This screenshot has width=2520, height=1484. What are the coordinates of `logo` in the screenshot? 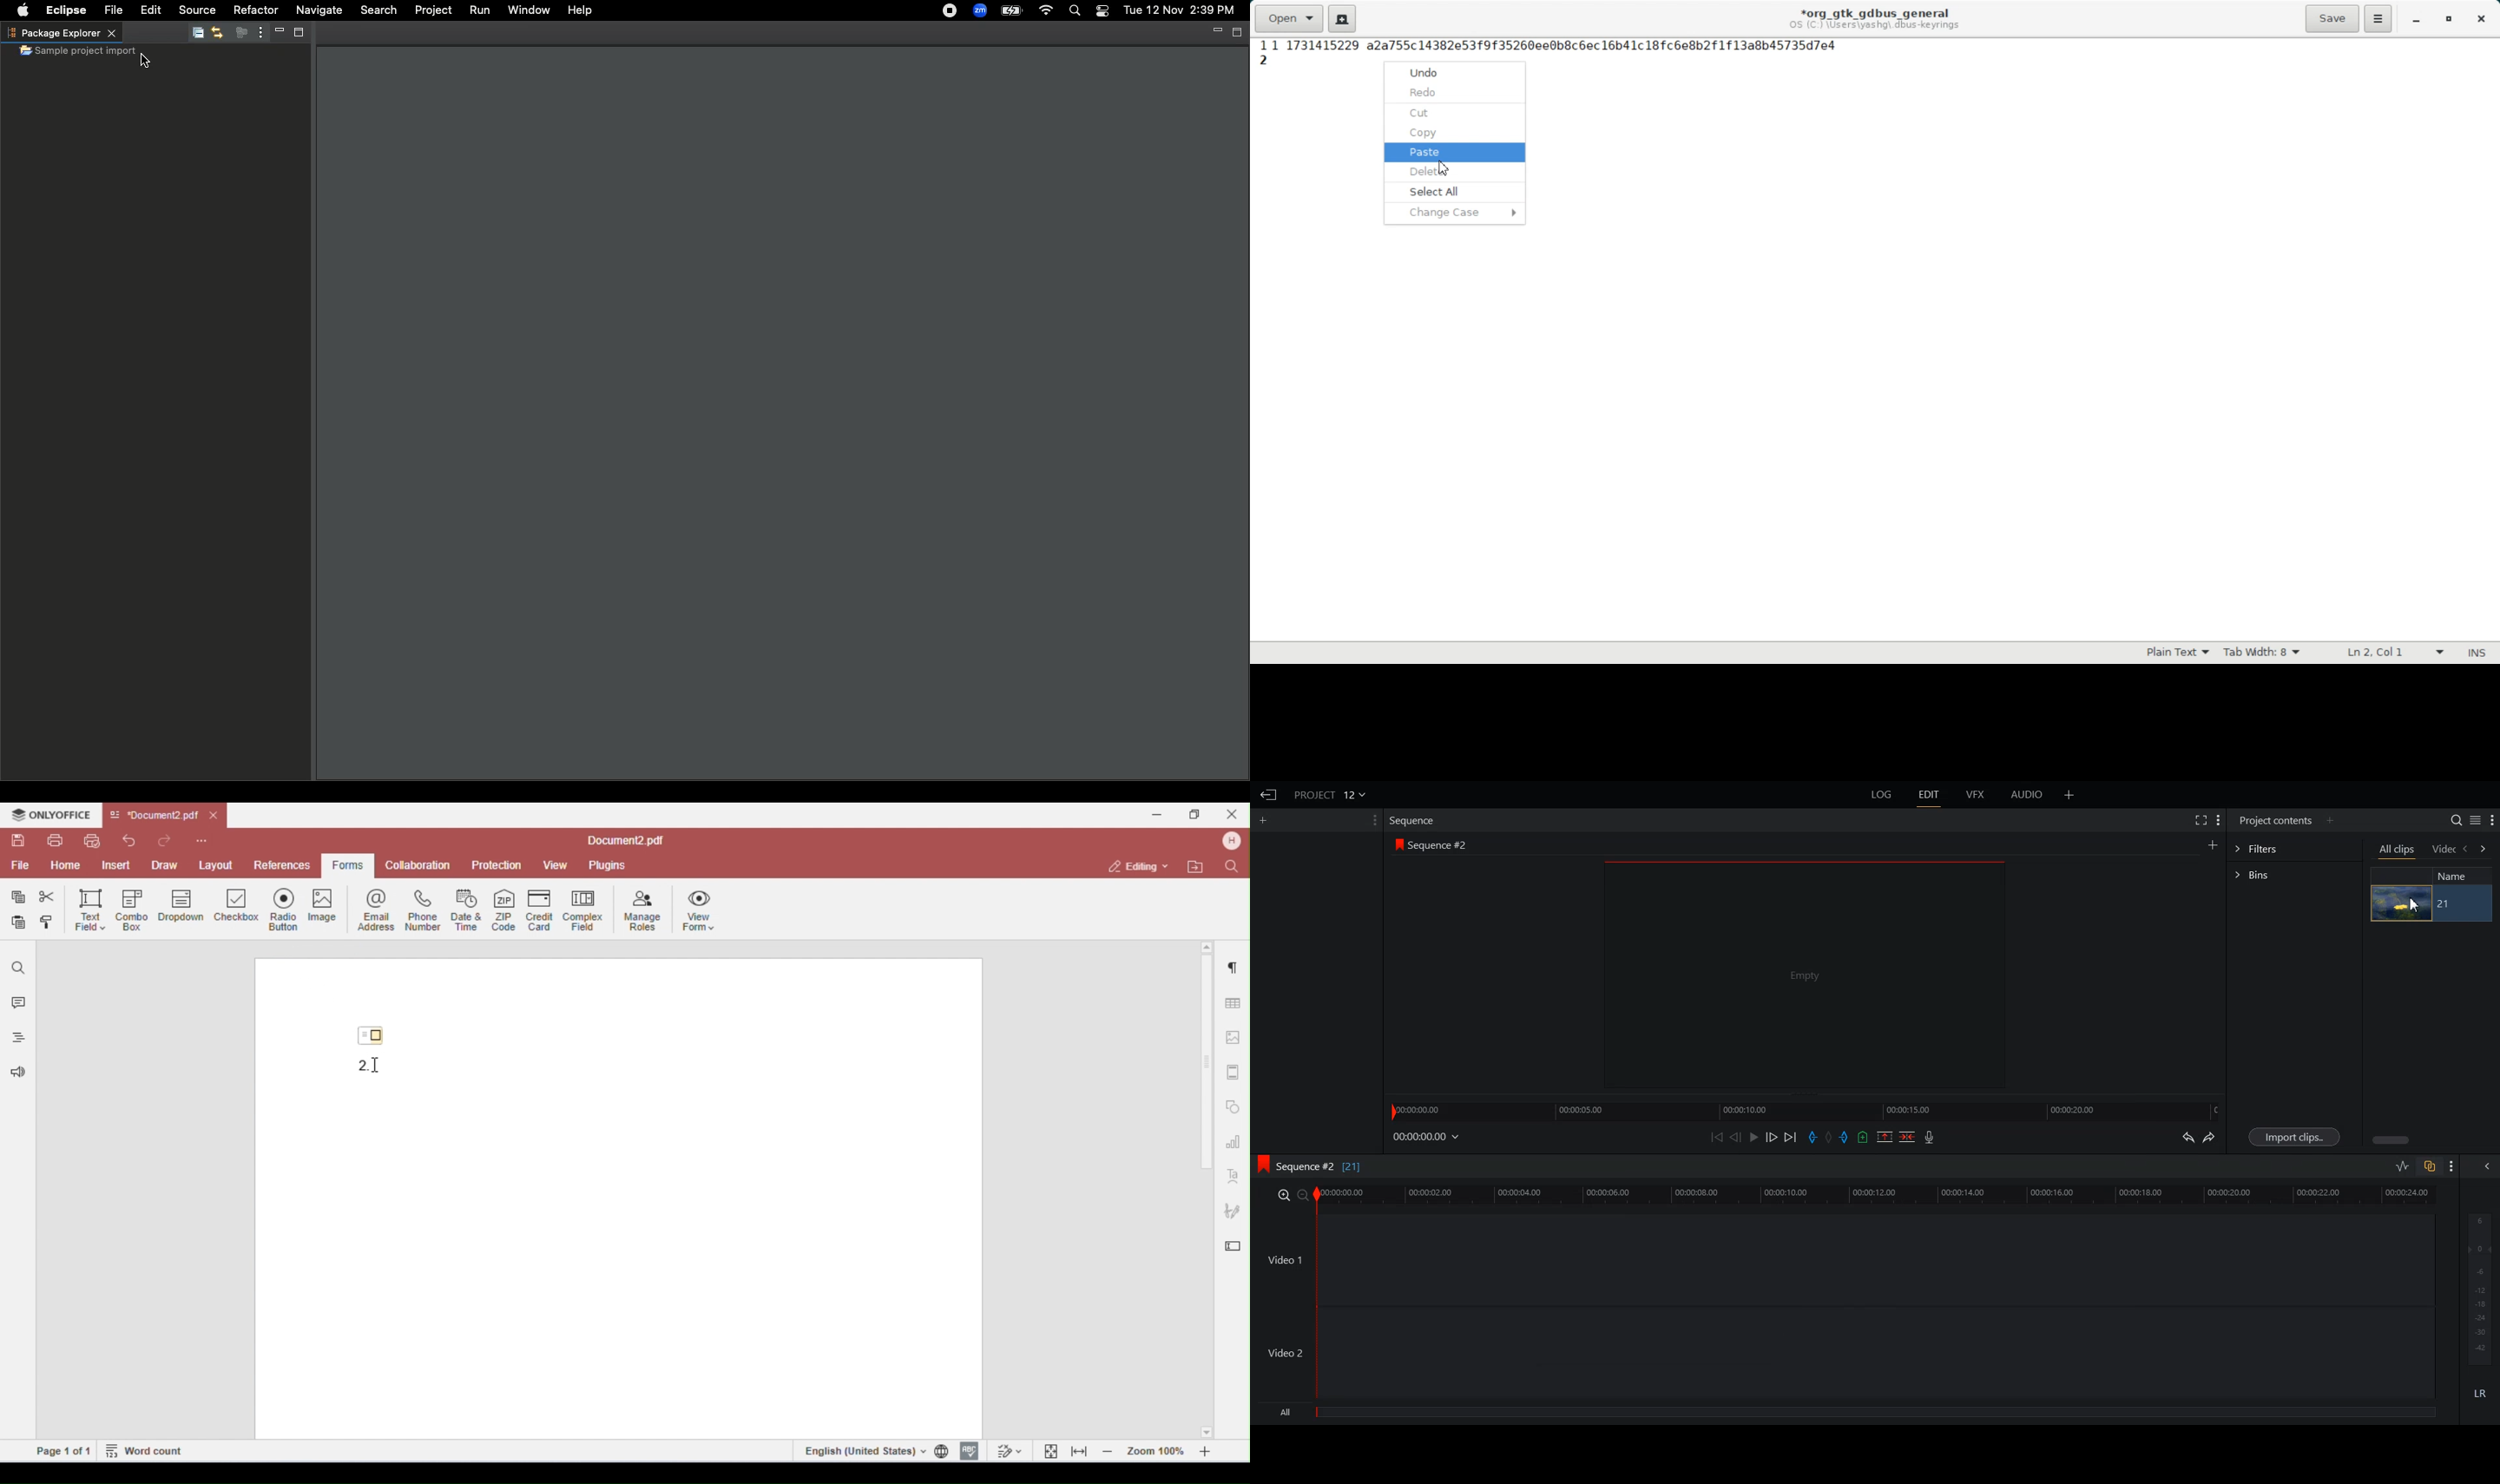 It's located at (1396, 845).